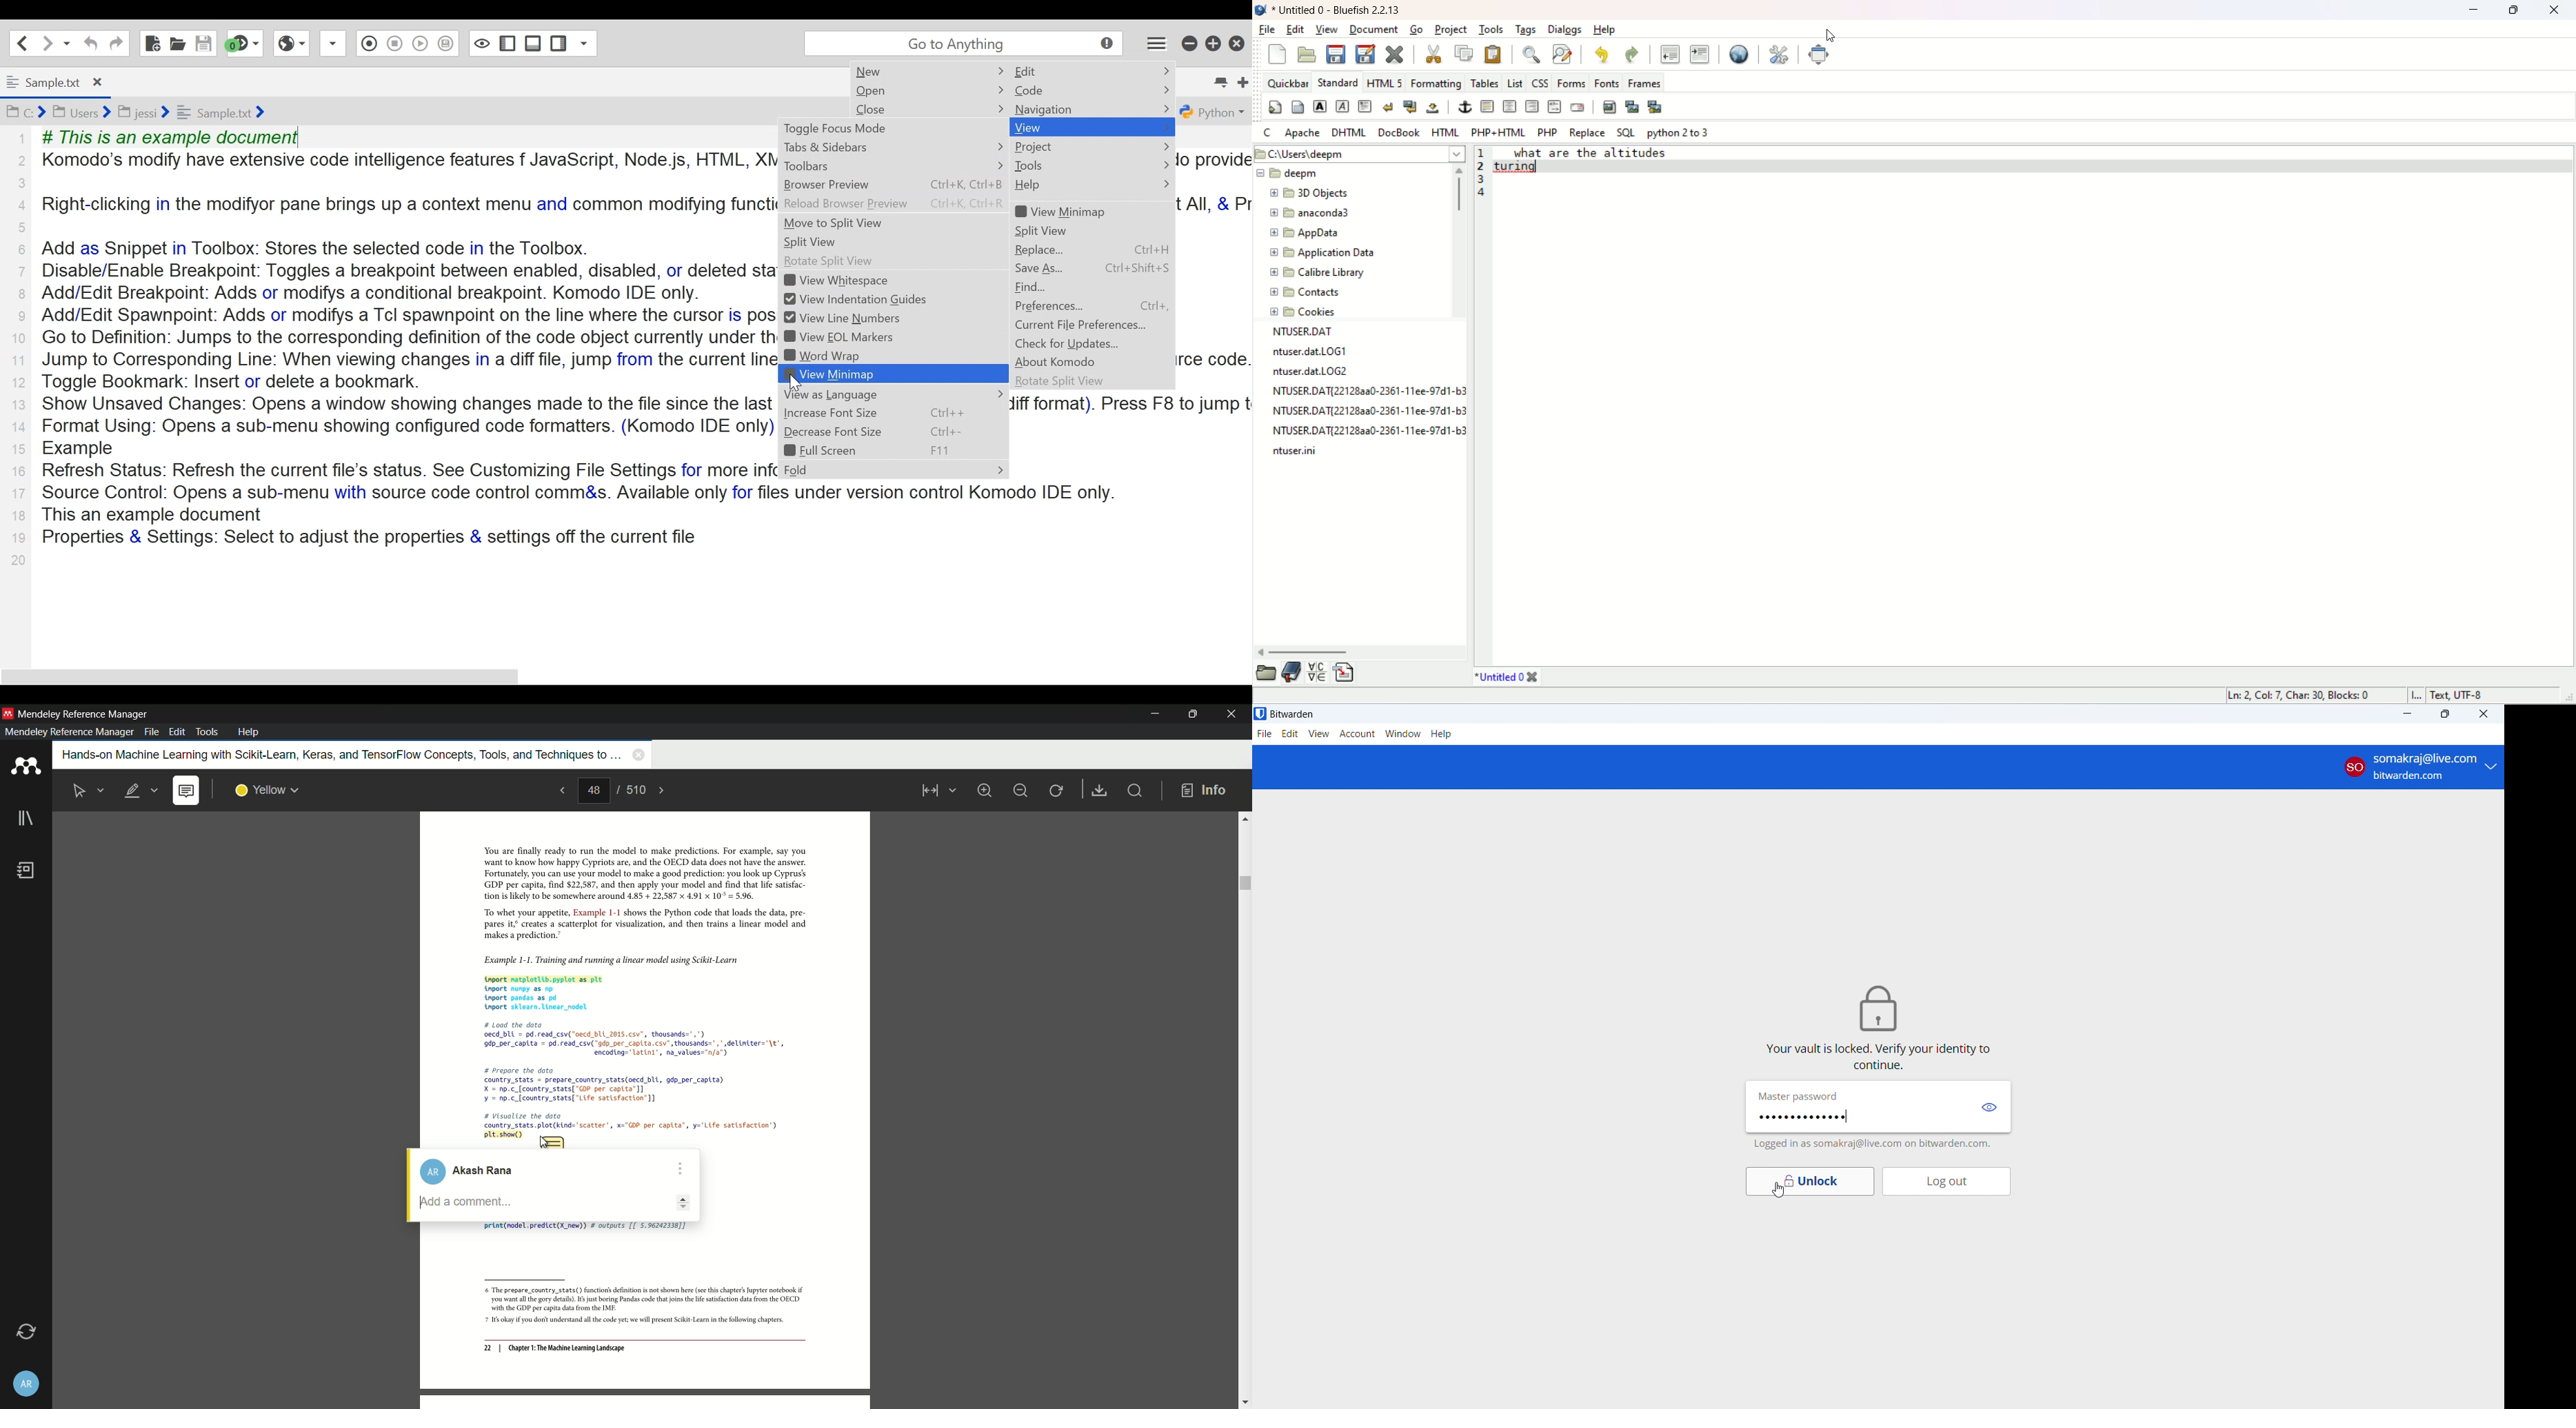 The height and width of the screenshot is (1428, 2576). Describe the element at coordinates (1609, 105) in the screenshot. I see `insert images` at that location.